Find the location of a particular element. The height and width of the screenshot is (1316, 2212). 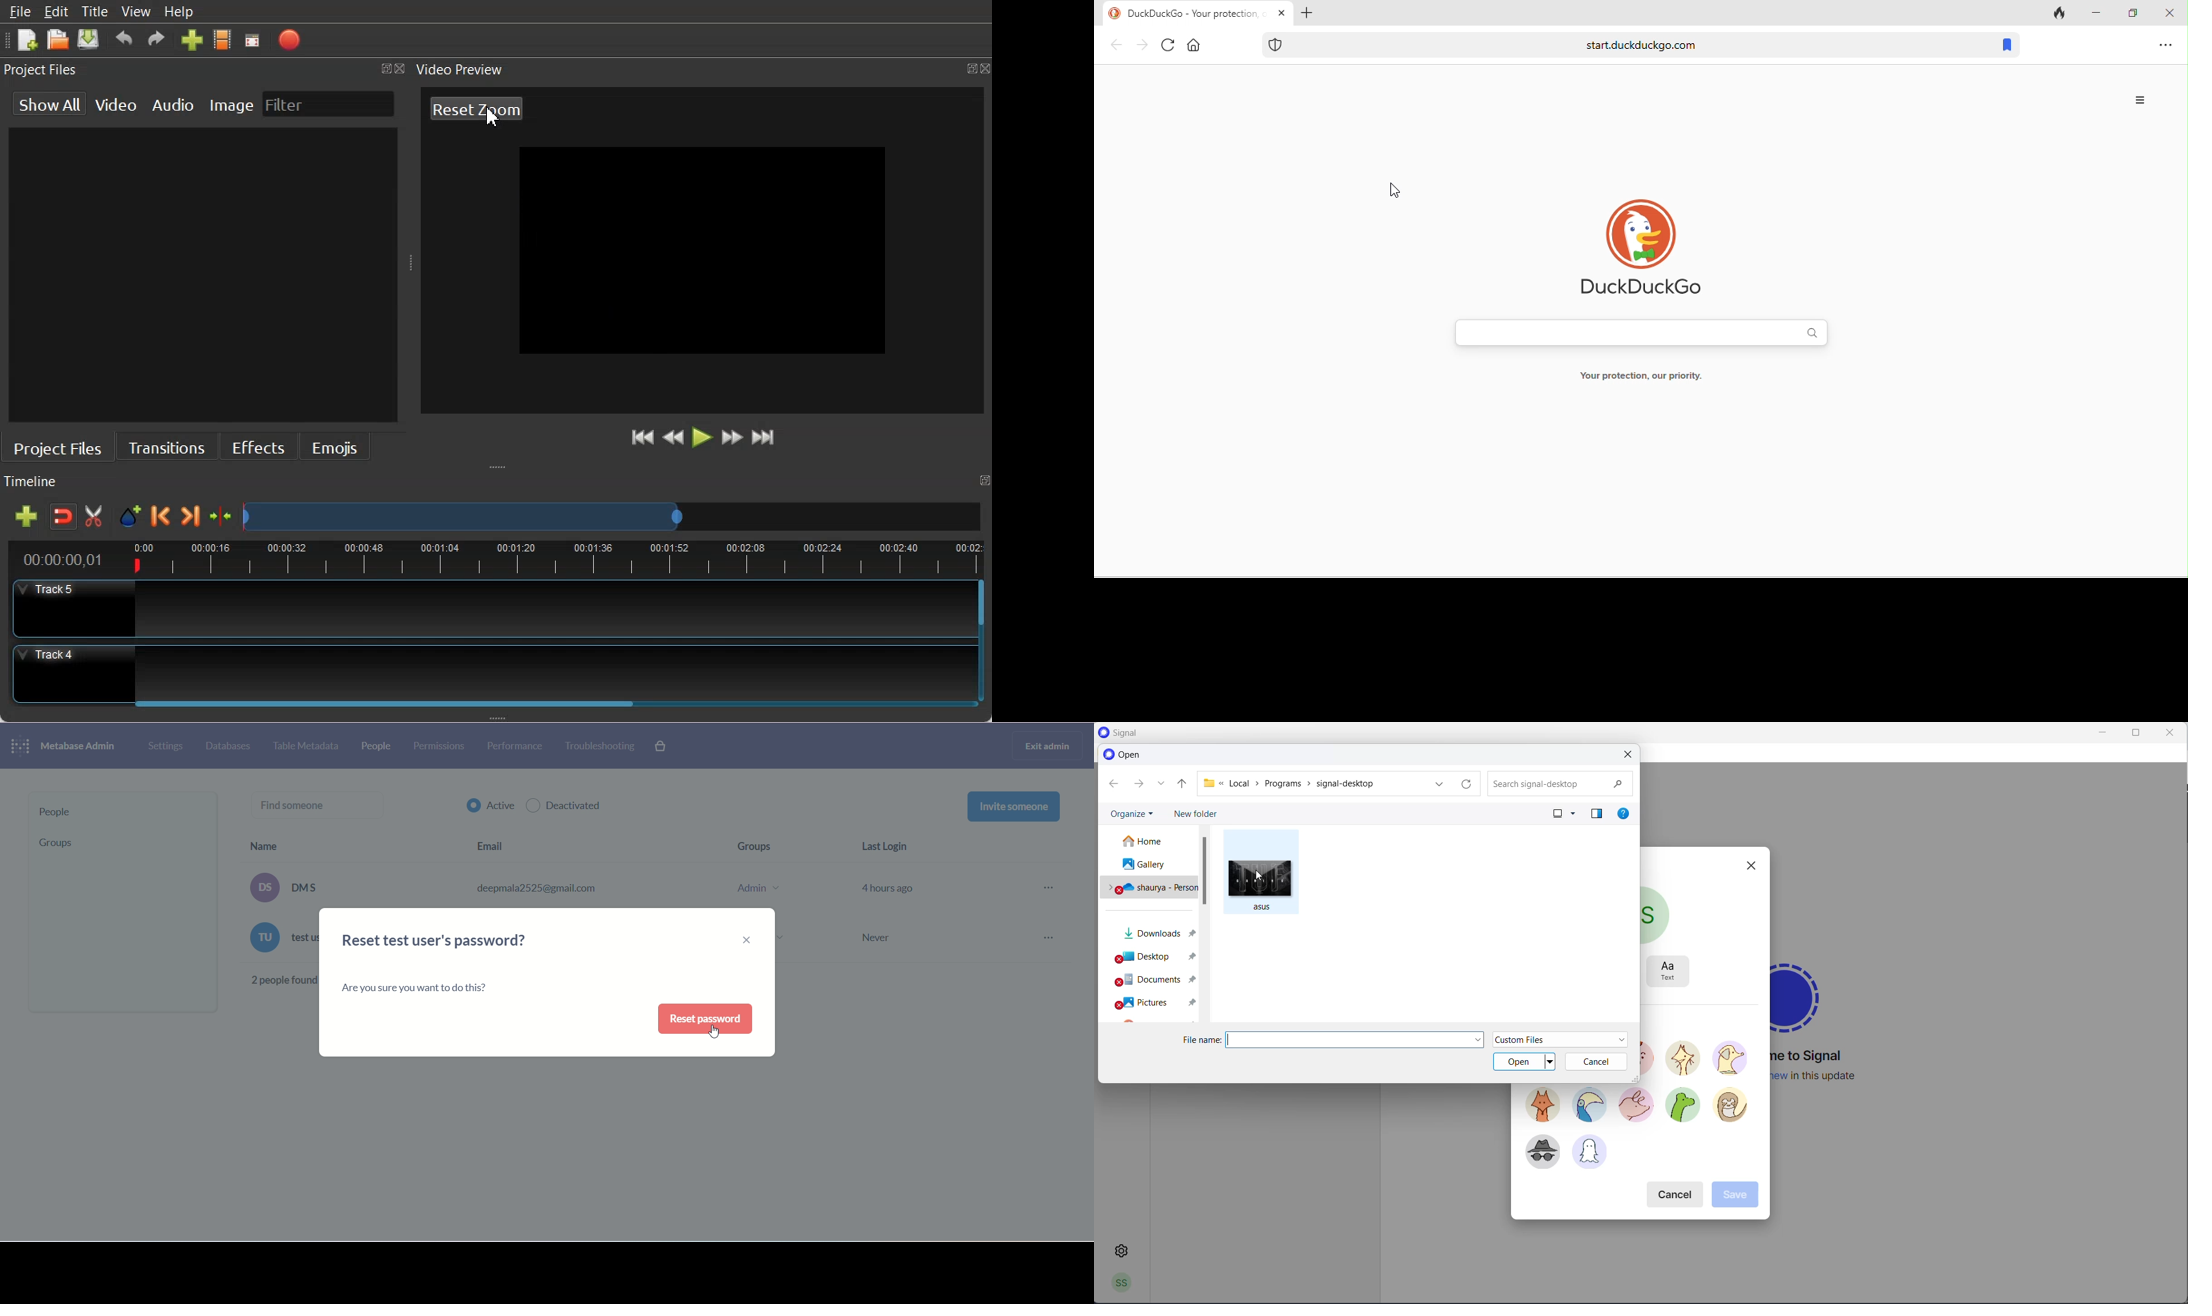

reset user's password is located at coordinates (433, 941).